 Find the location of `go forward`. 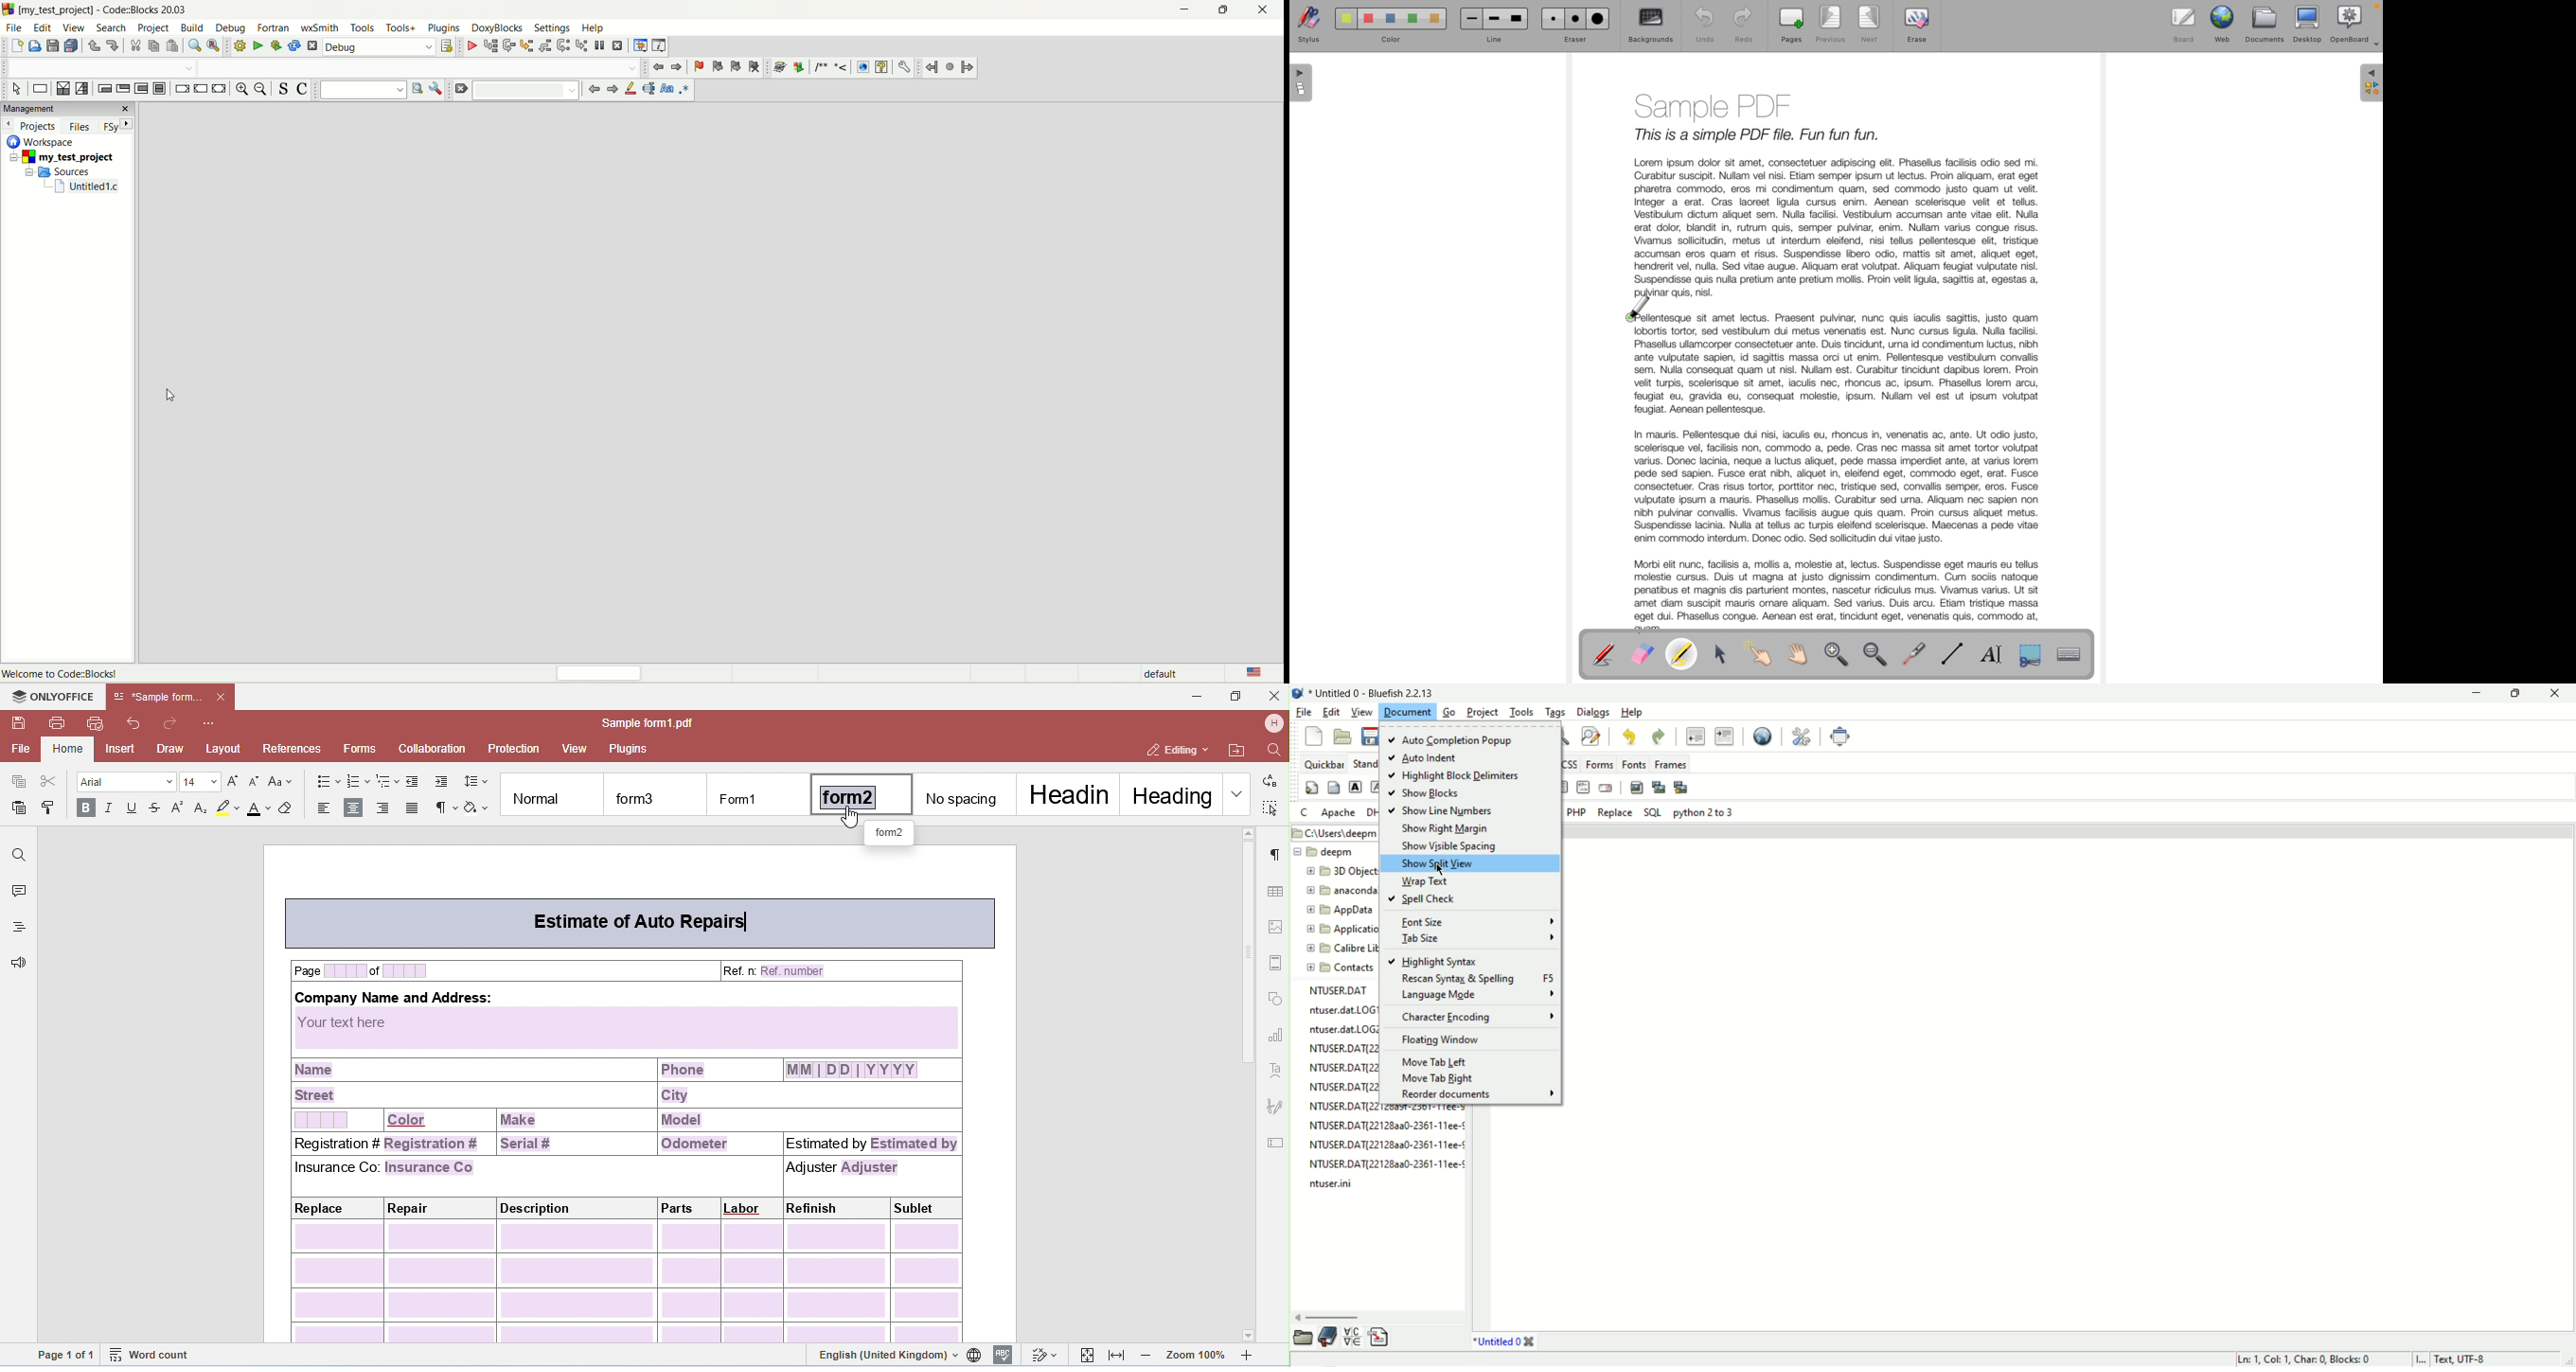

go forward is located at coordinates (612, 90).